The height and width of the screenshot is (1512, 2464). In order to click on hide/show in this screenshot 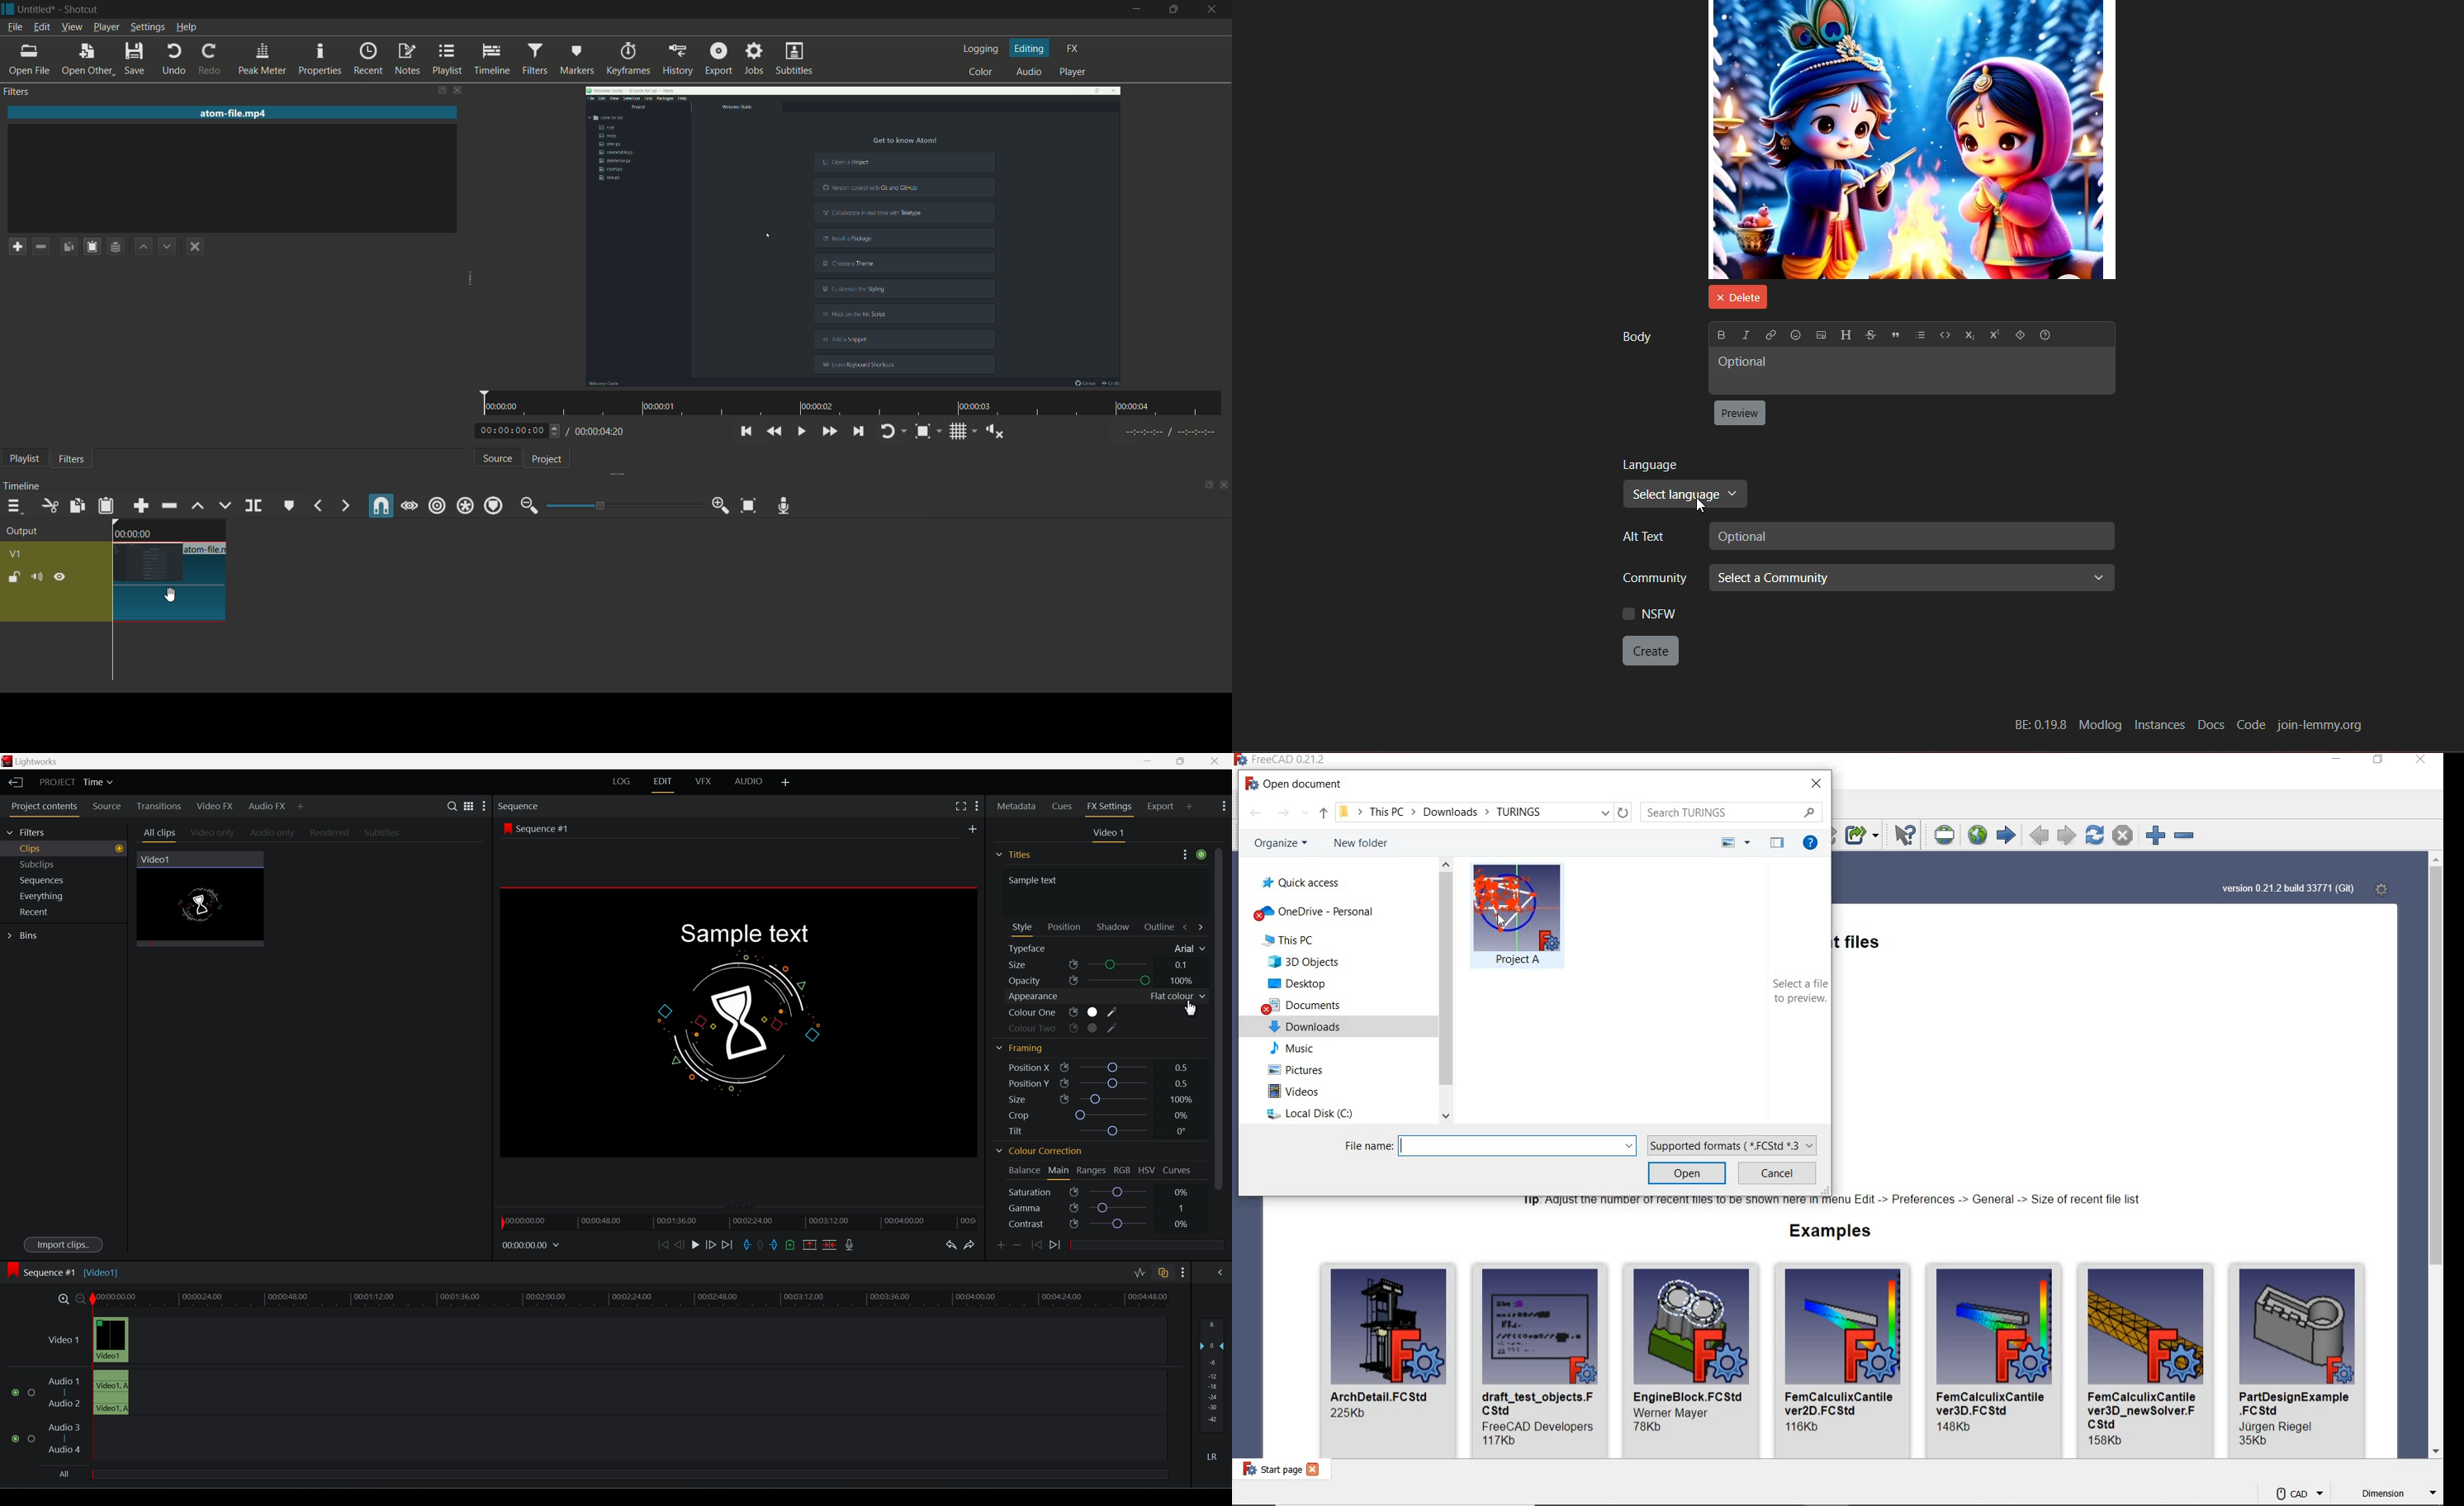, I will do `click(60, 578)`.